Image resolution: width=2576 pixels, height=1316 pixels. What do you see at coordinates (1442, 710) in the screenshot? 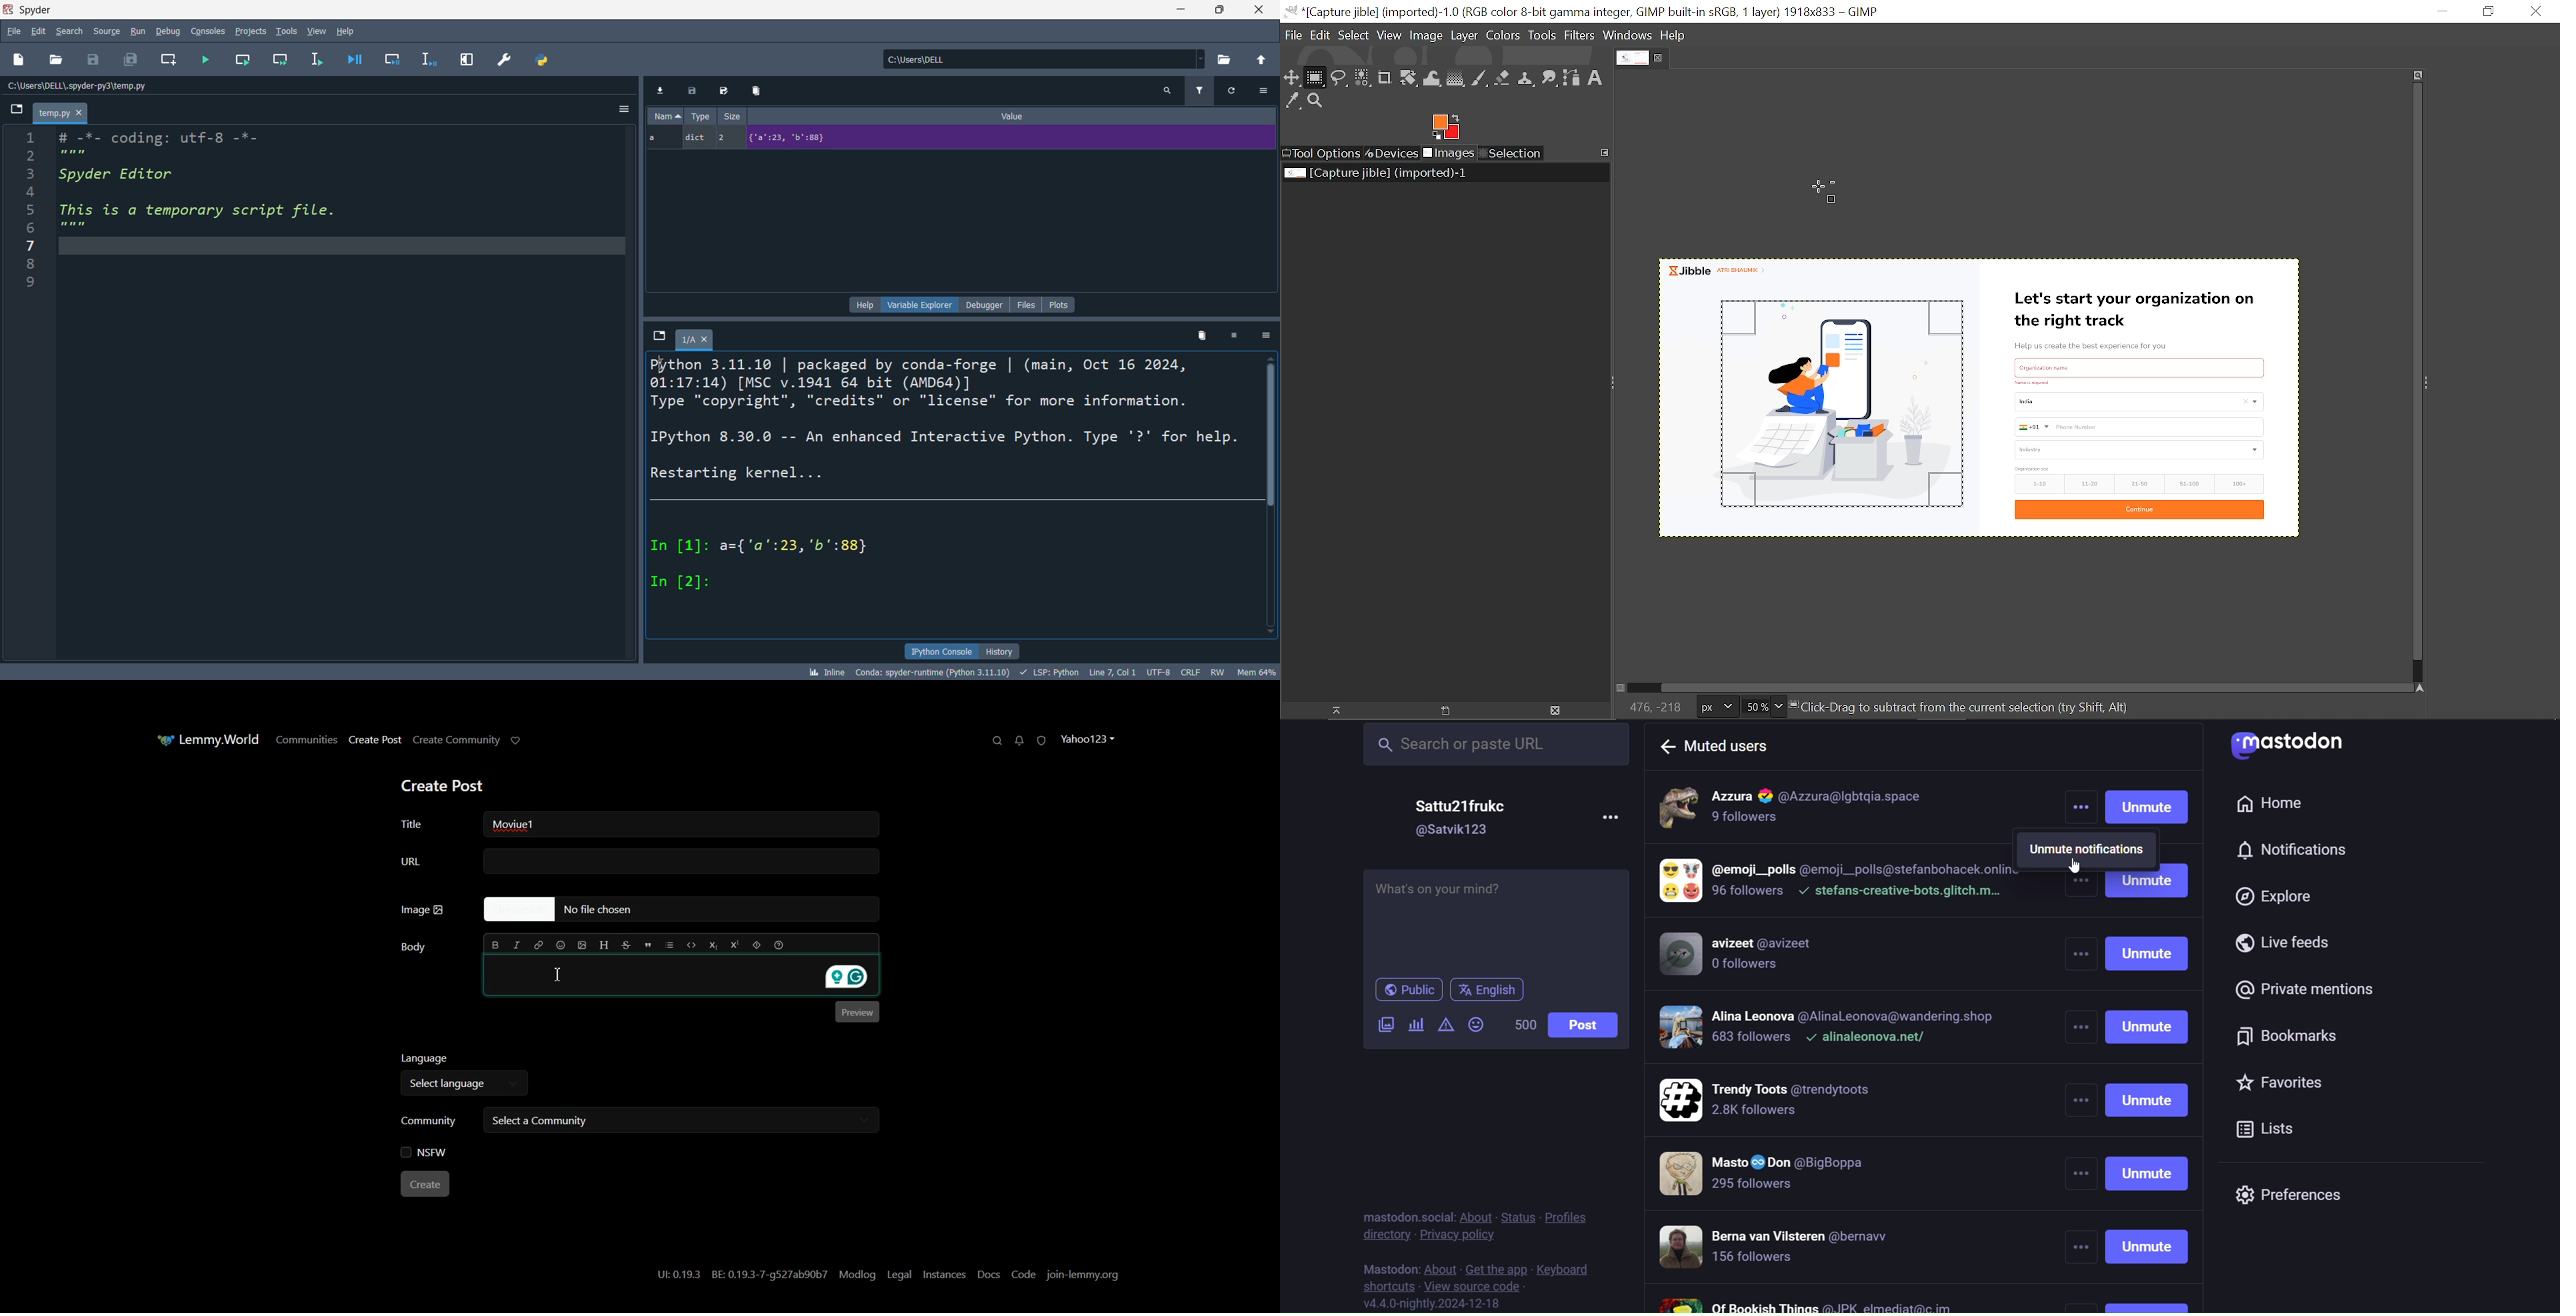
I see `Create new display for this image` at bounding box center [1442, 710].